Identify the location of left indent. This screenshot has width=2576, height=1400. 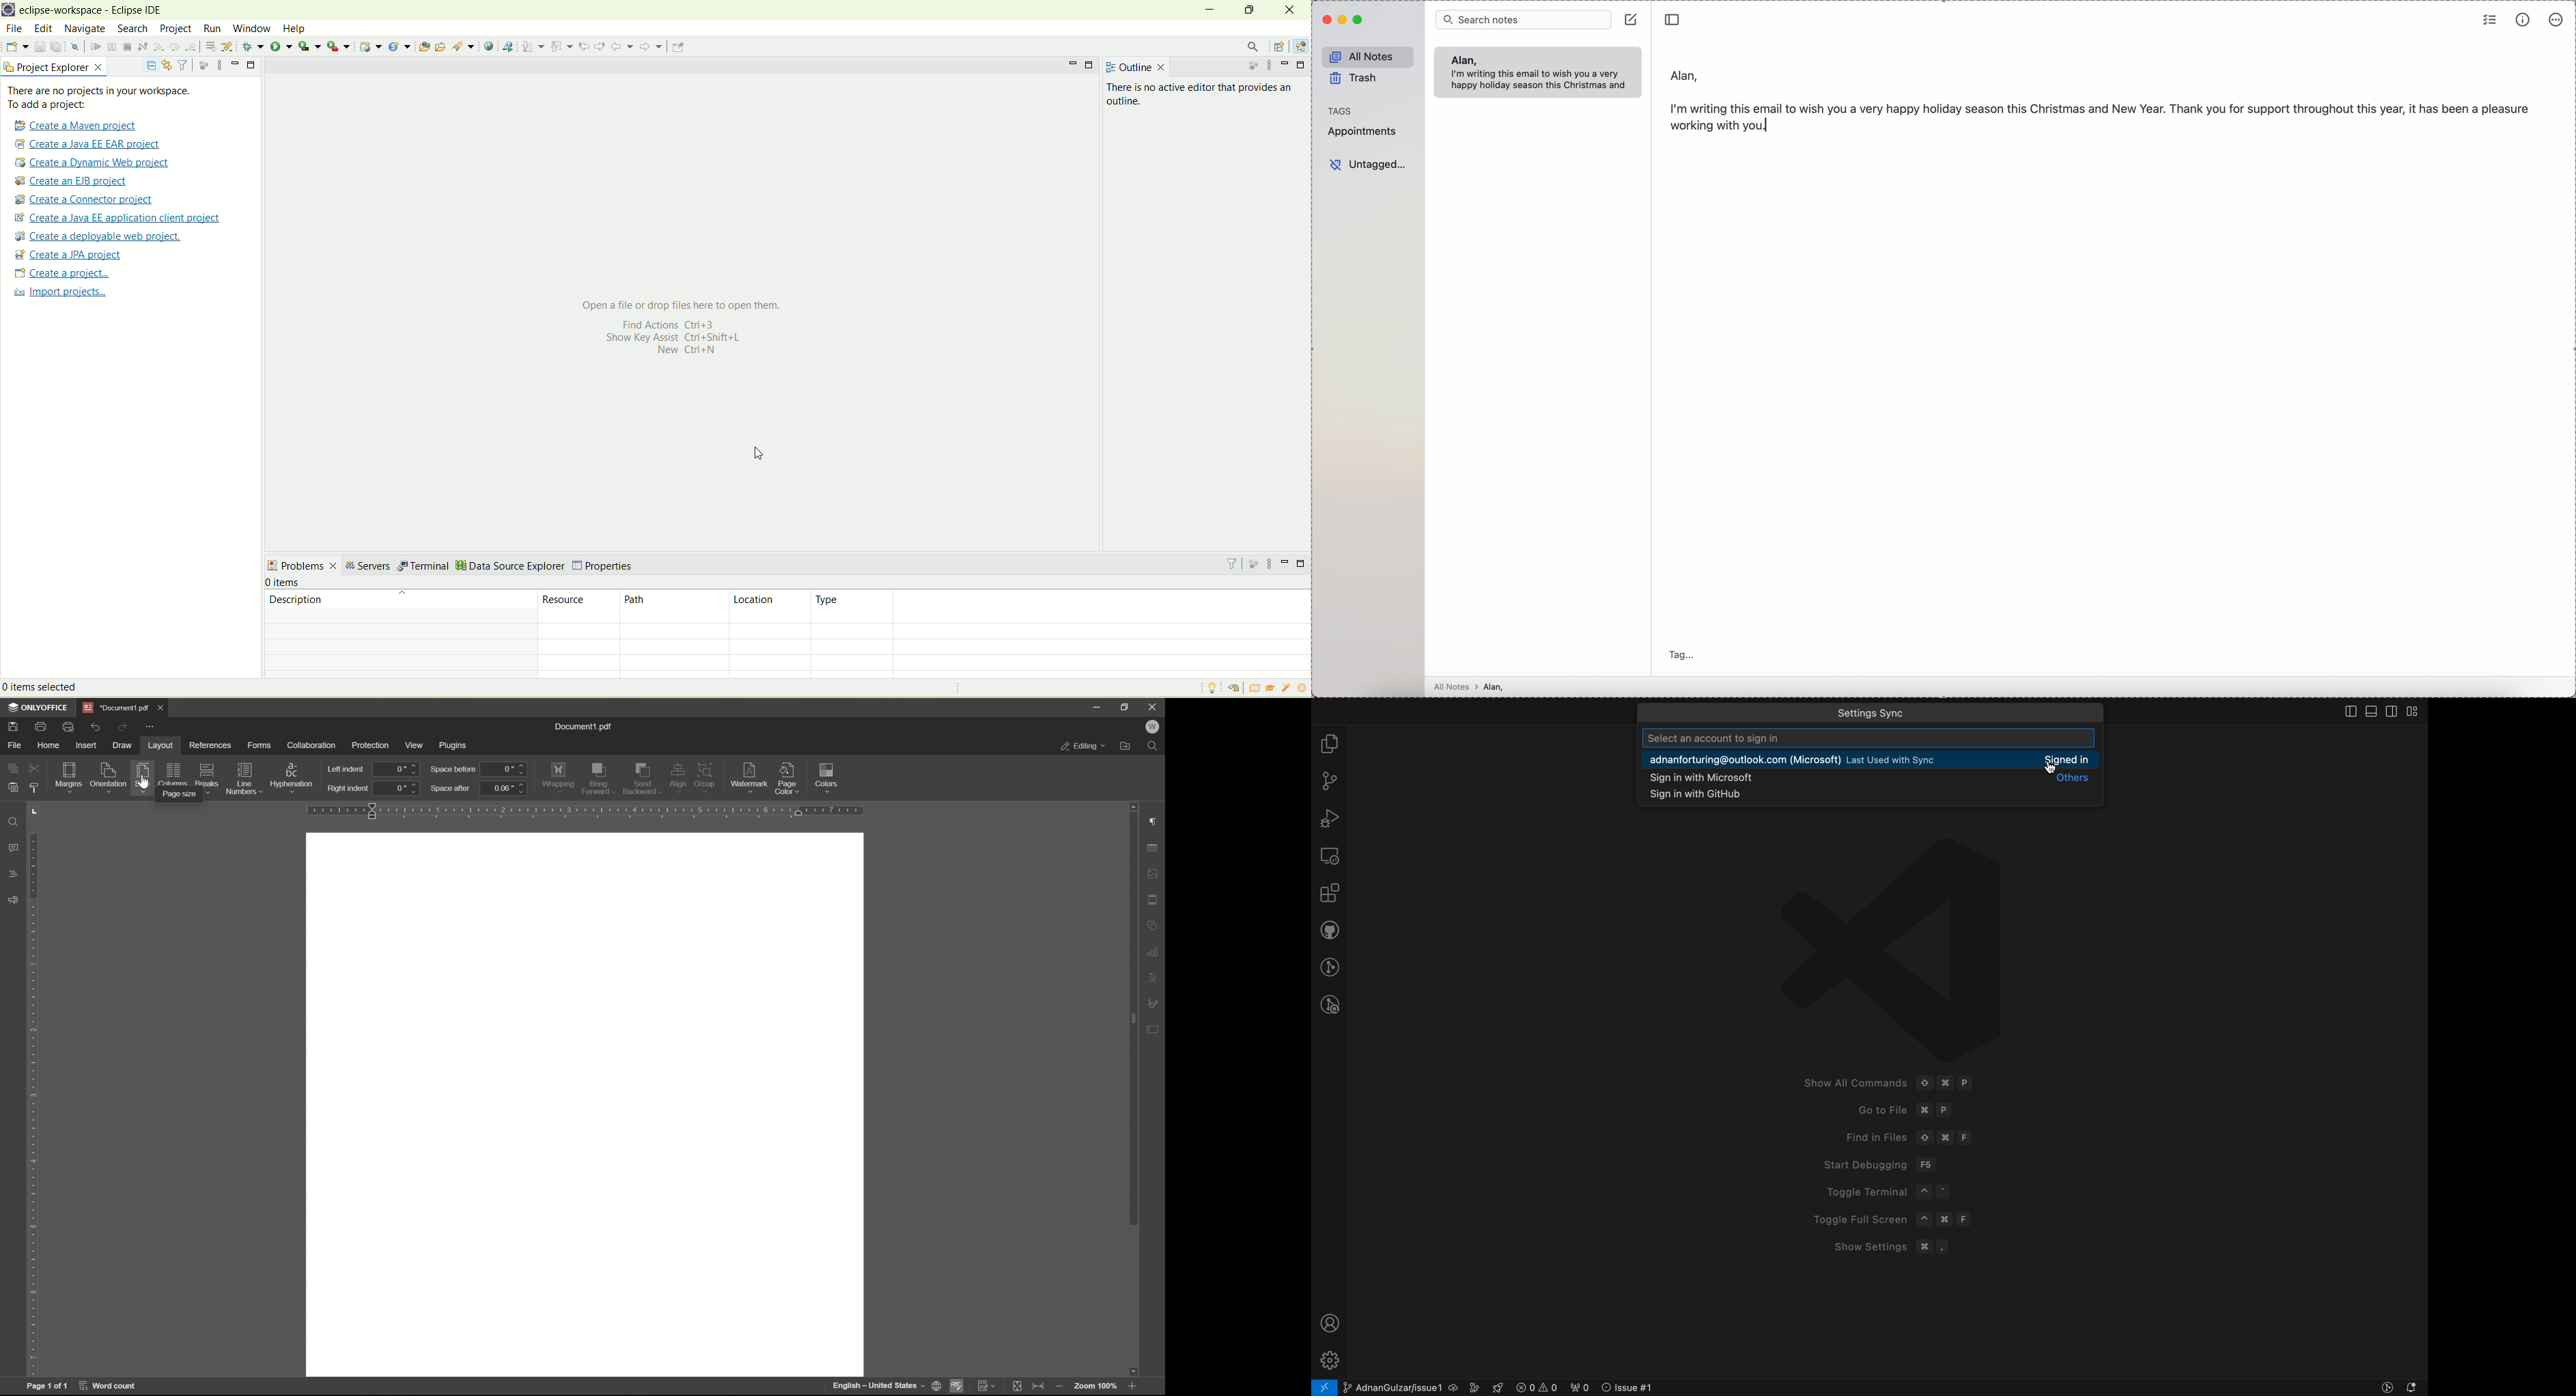
(348, 768).